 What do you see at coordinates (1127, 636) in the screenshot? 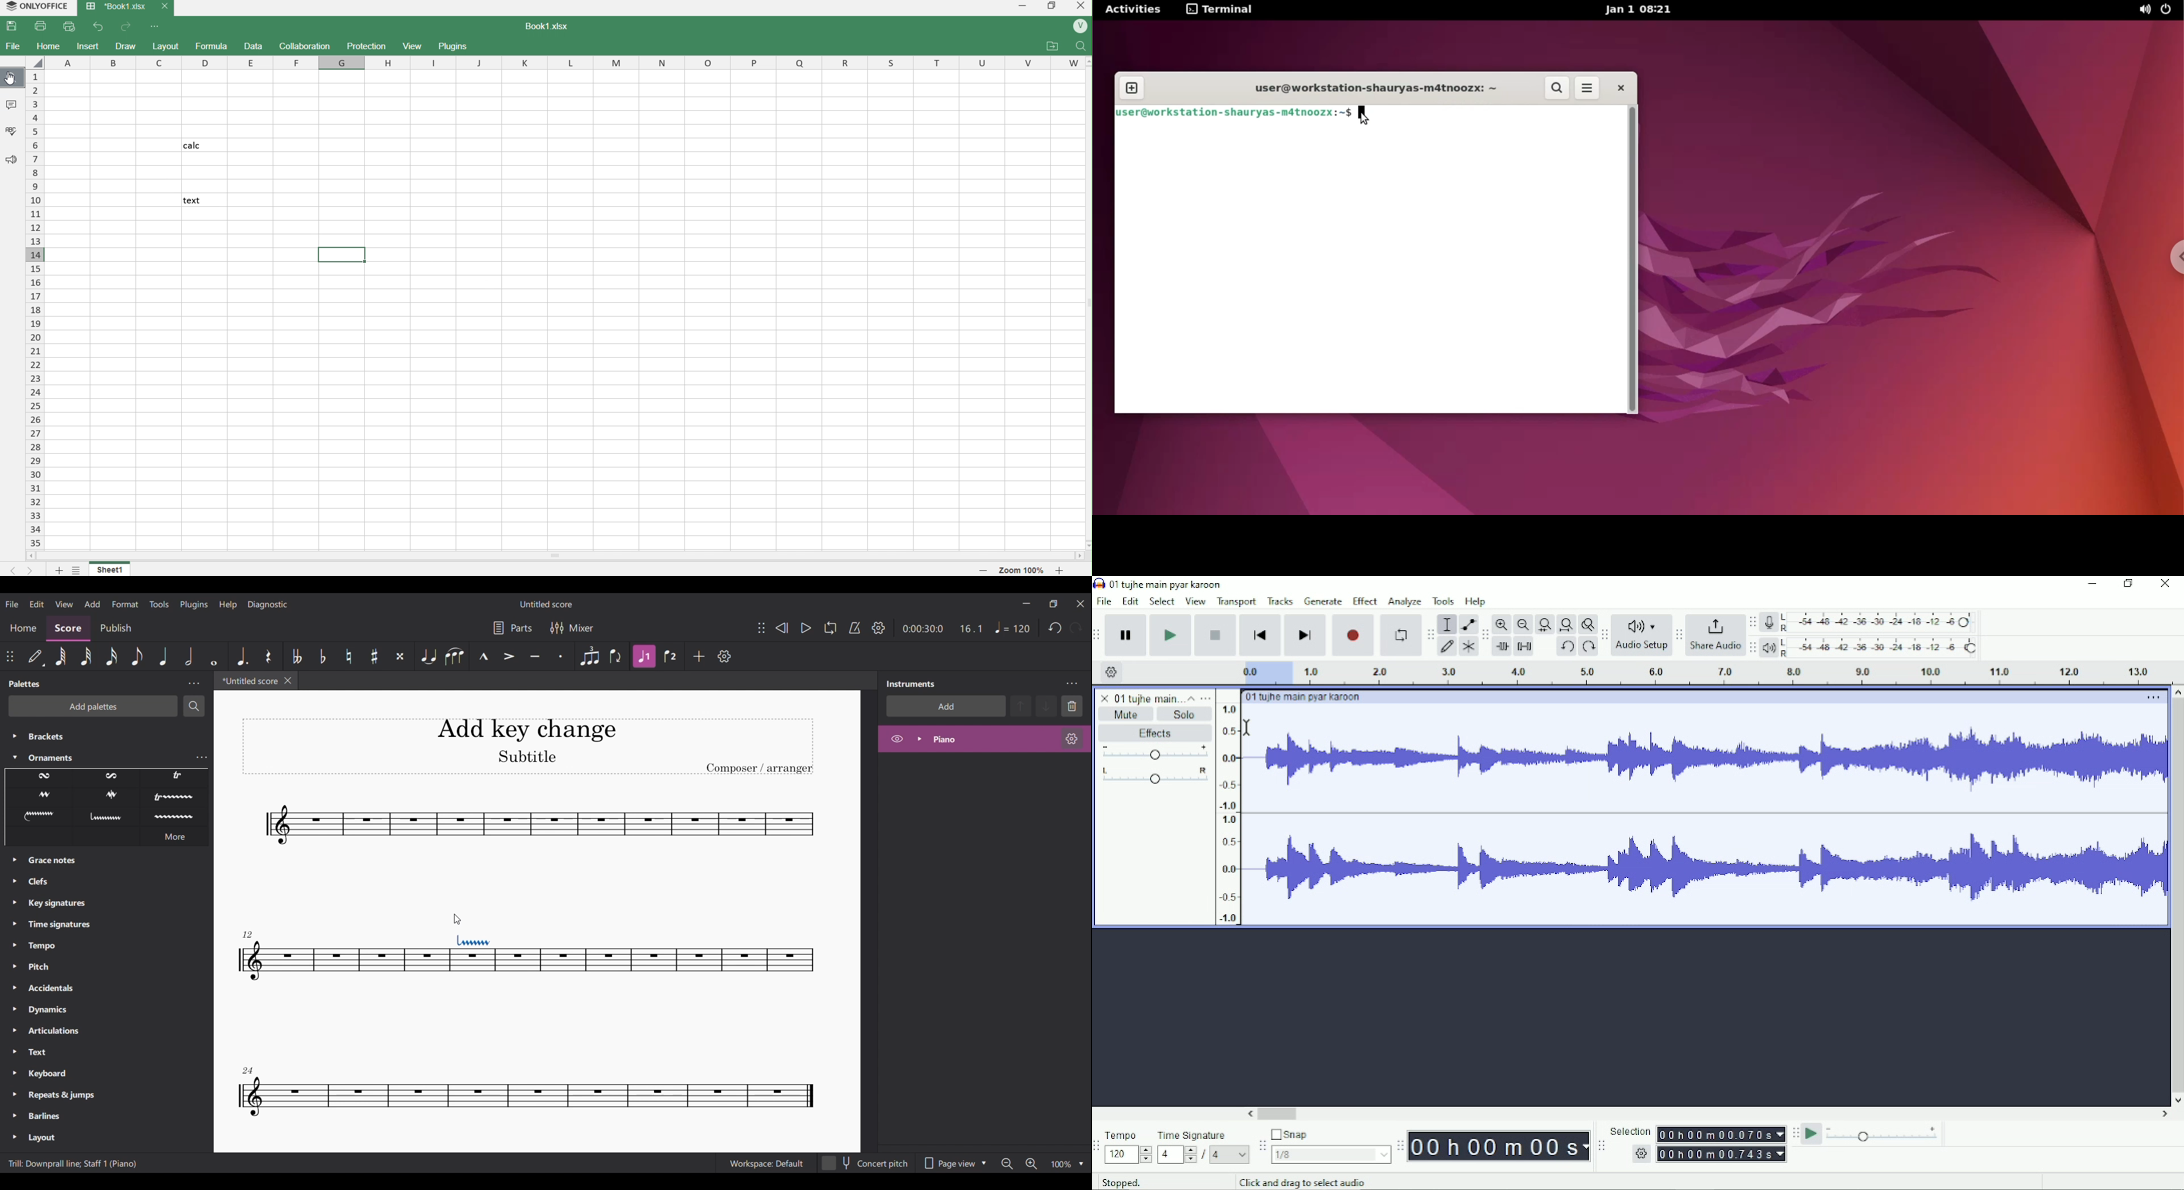
I see `Pause` at bounding box center [1127, 636].